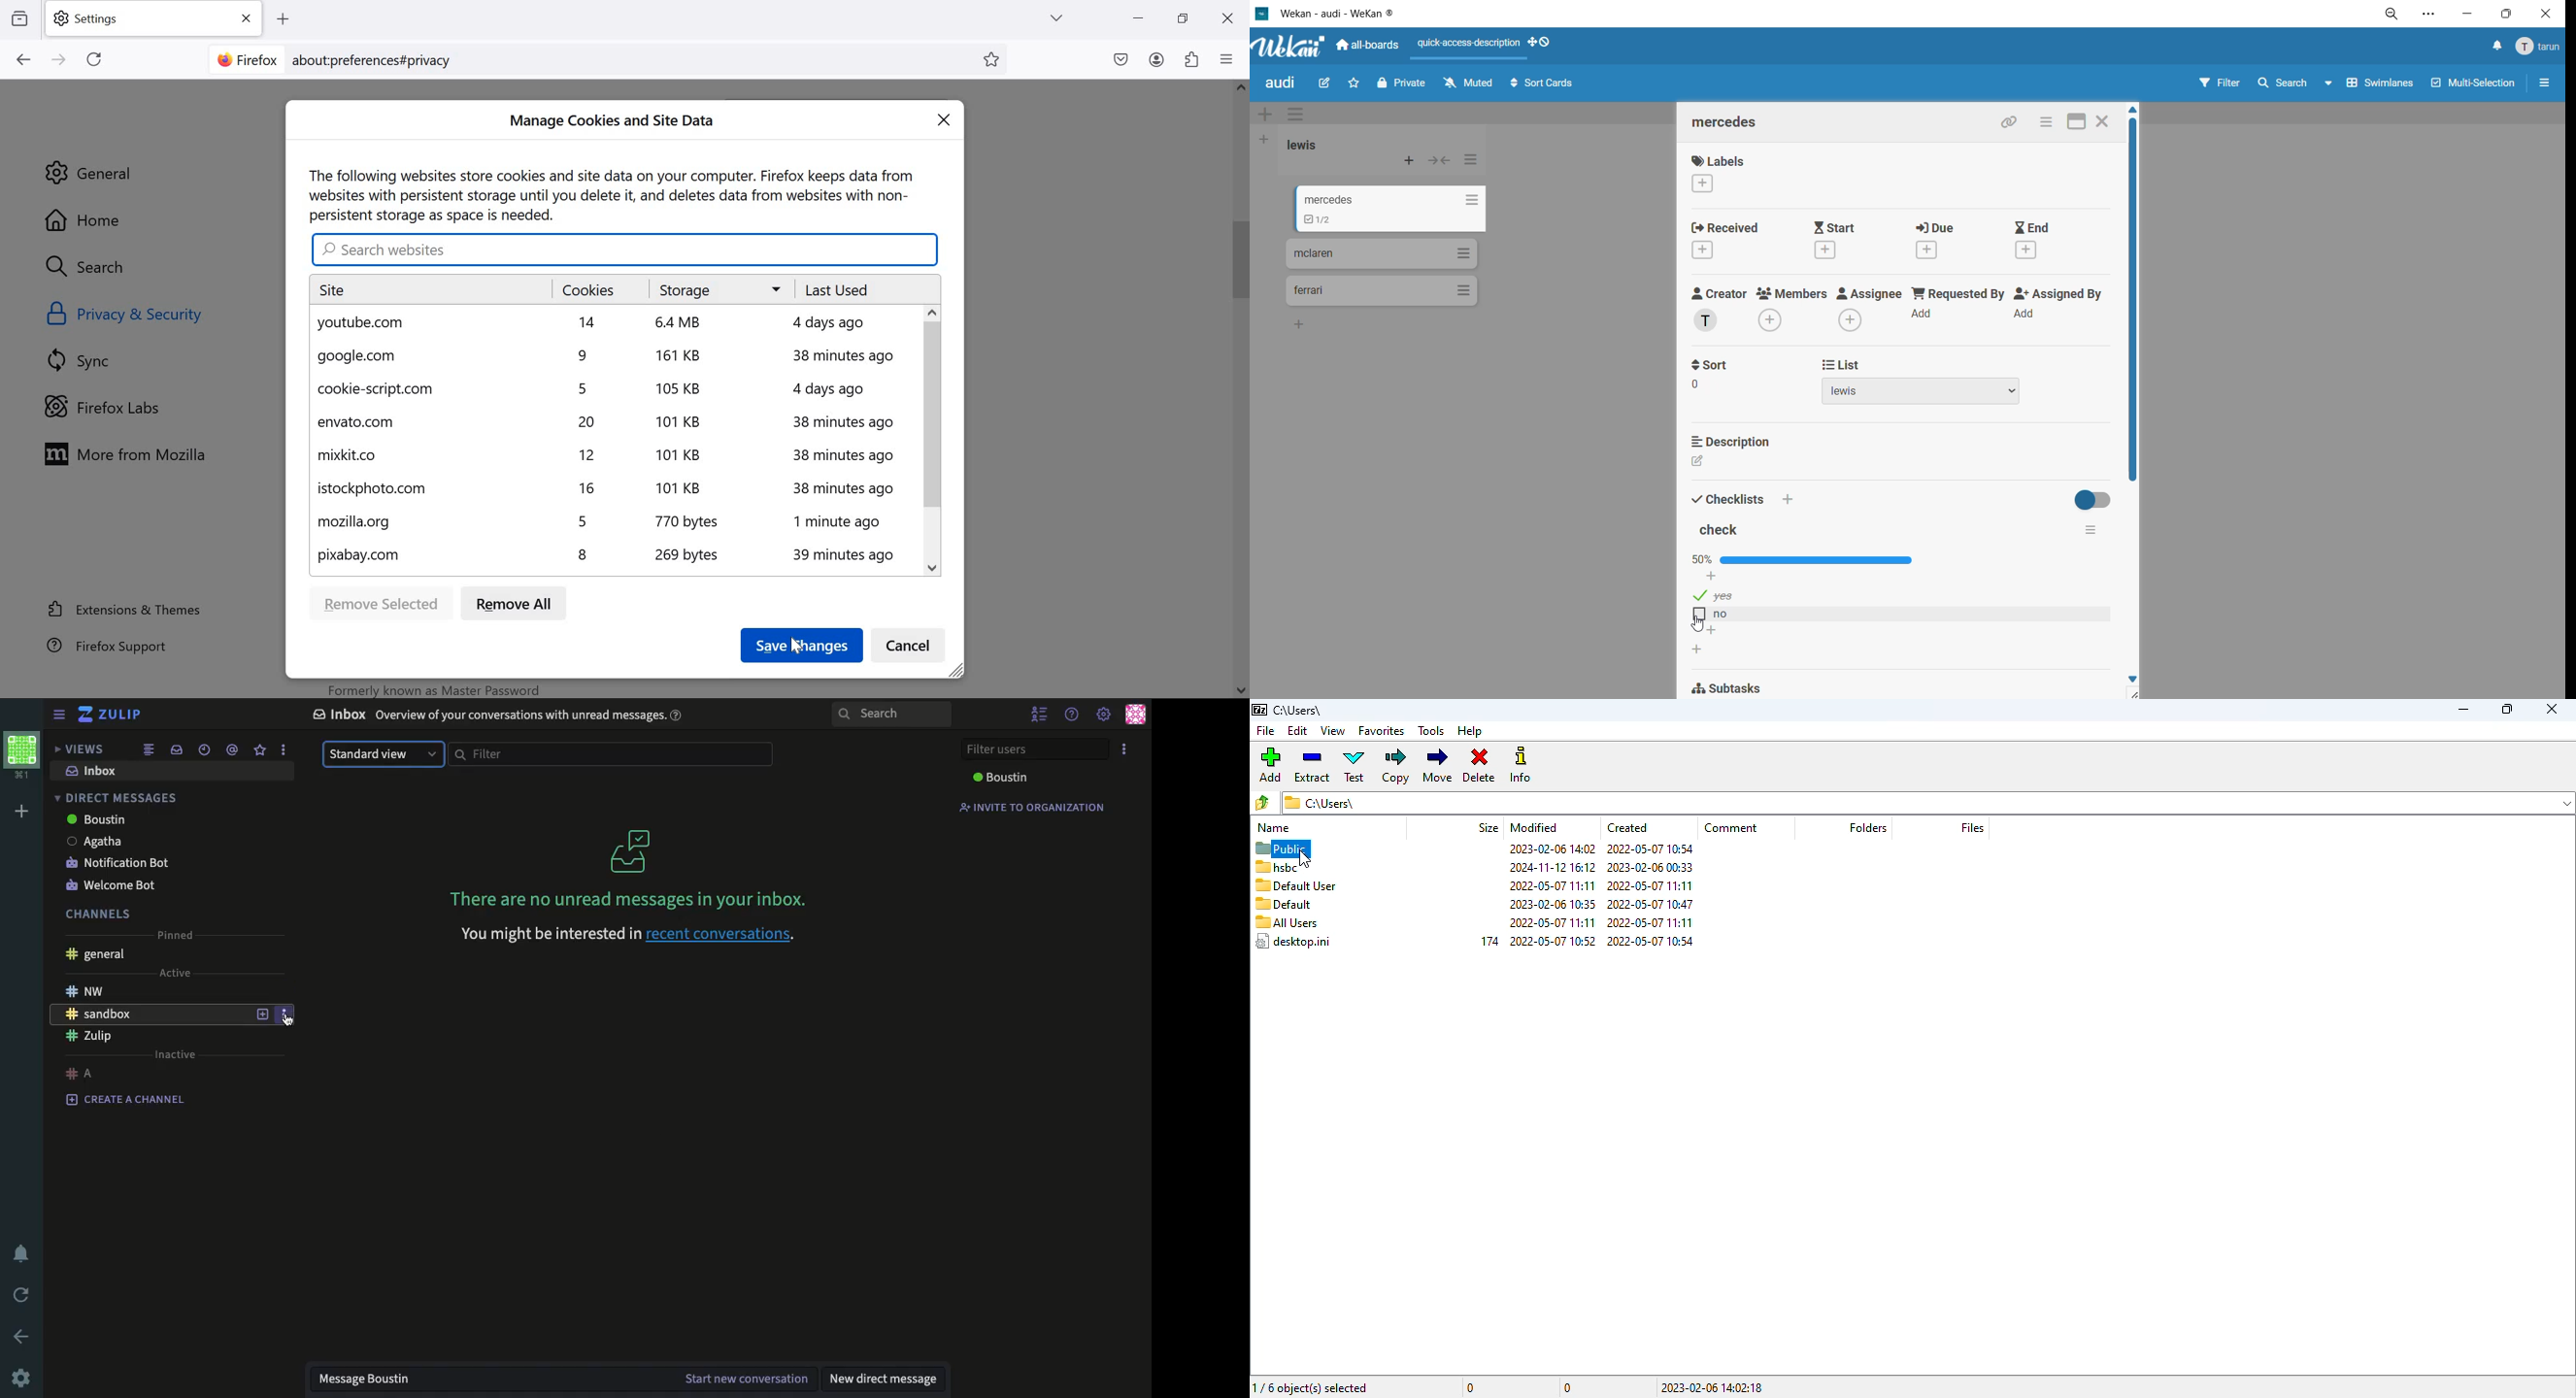 The image size is (2576, 1400). What do you see at coordinates (380, 59) in the screenshot?
I see `about:preferences#privacy` at bounding box center [380, 59].